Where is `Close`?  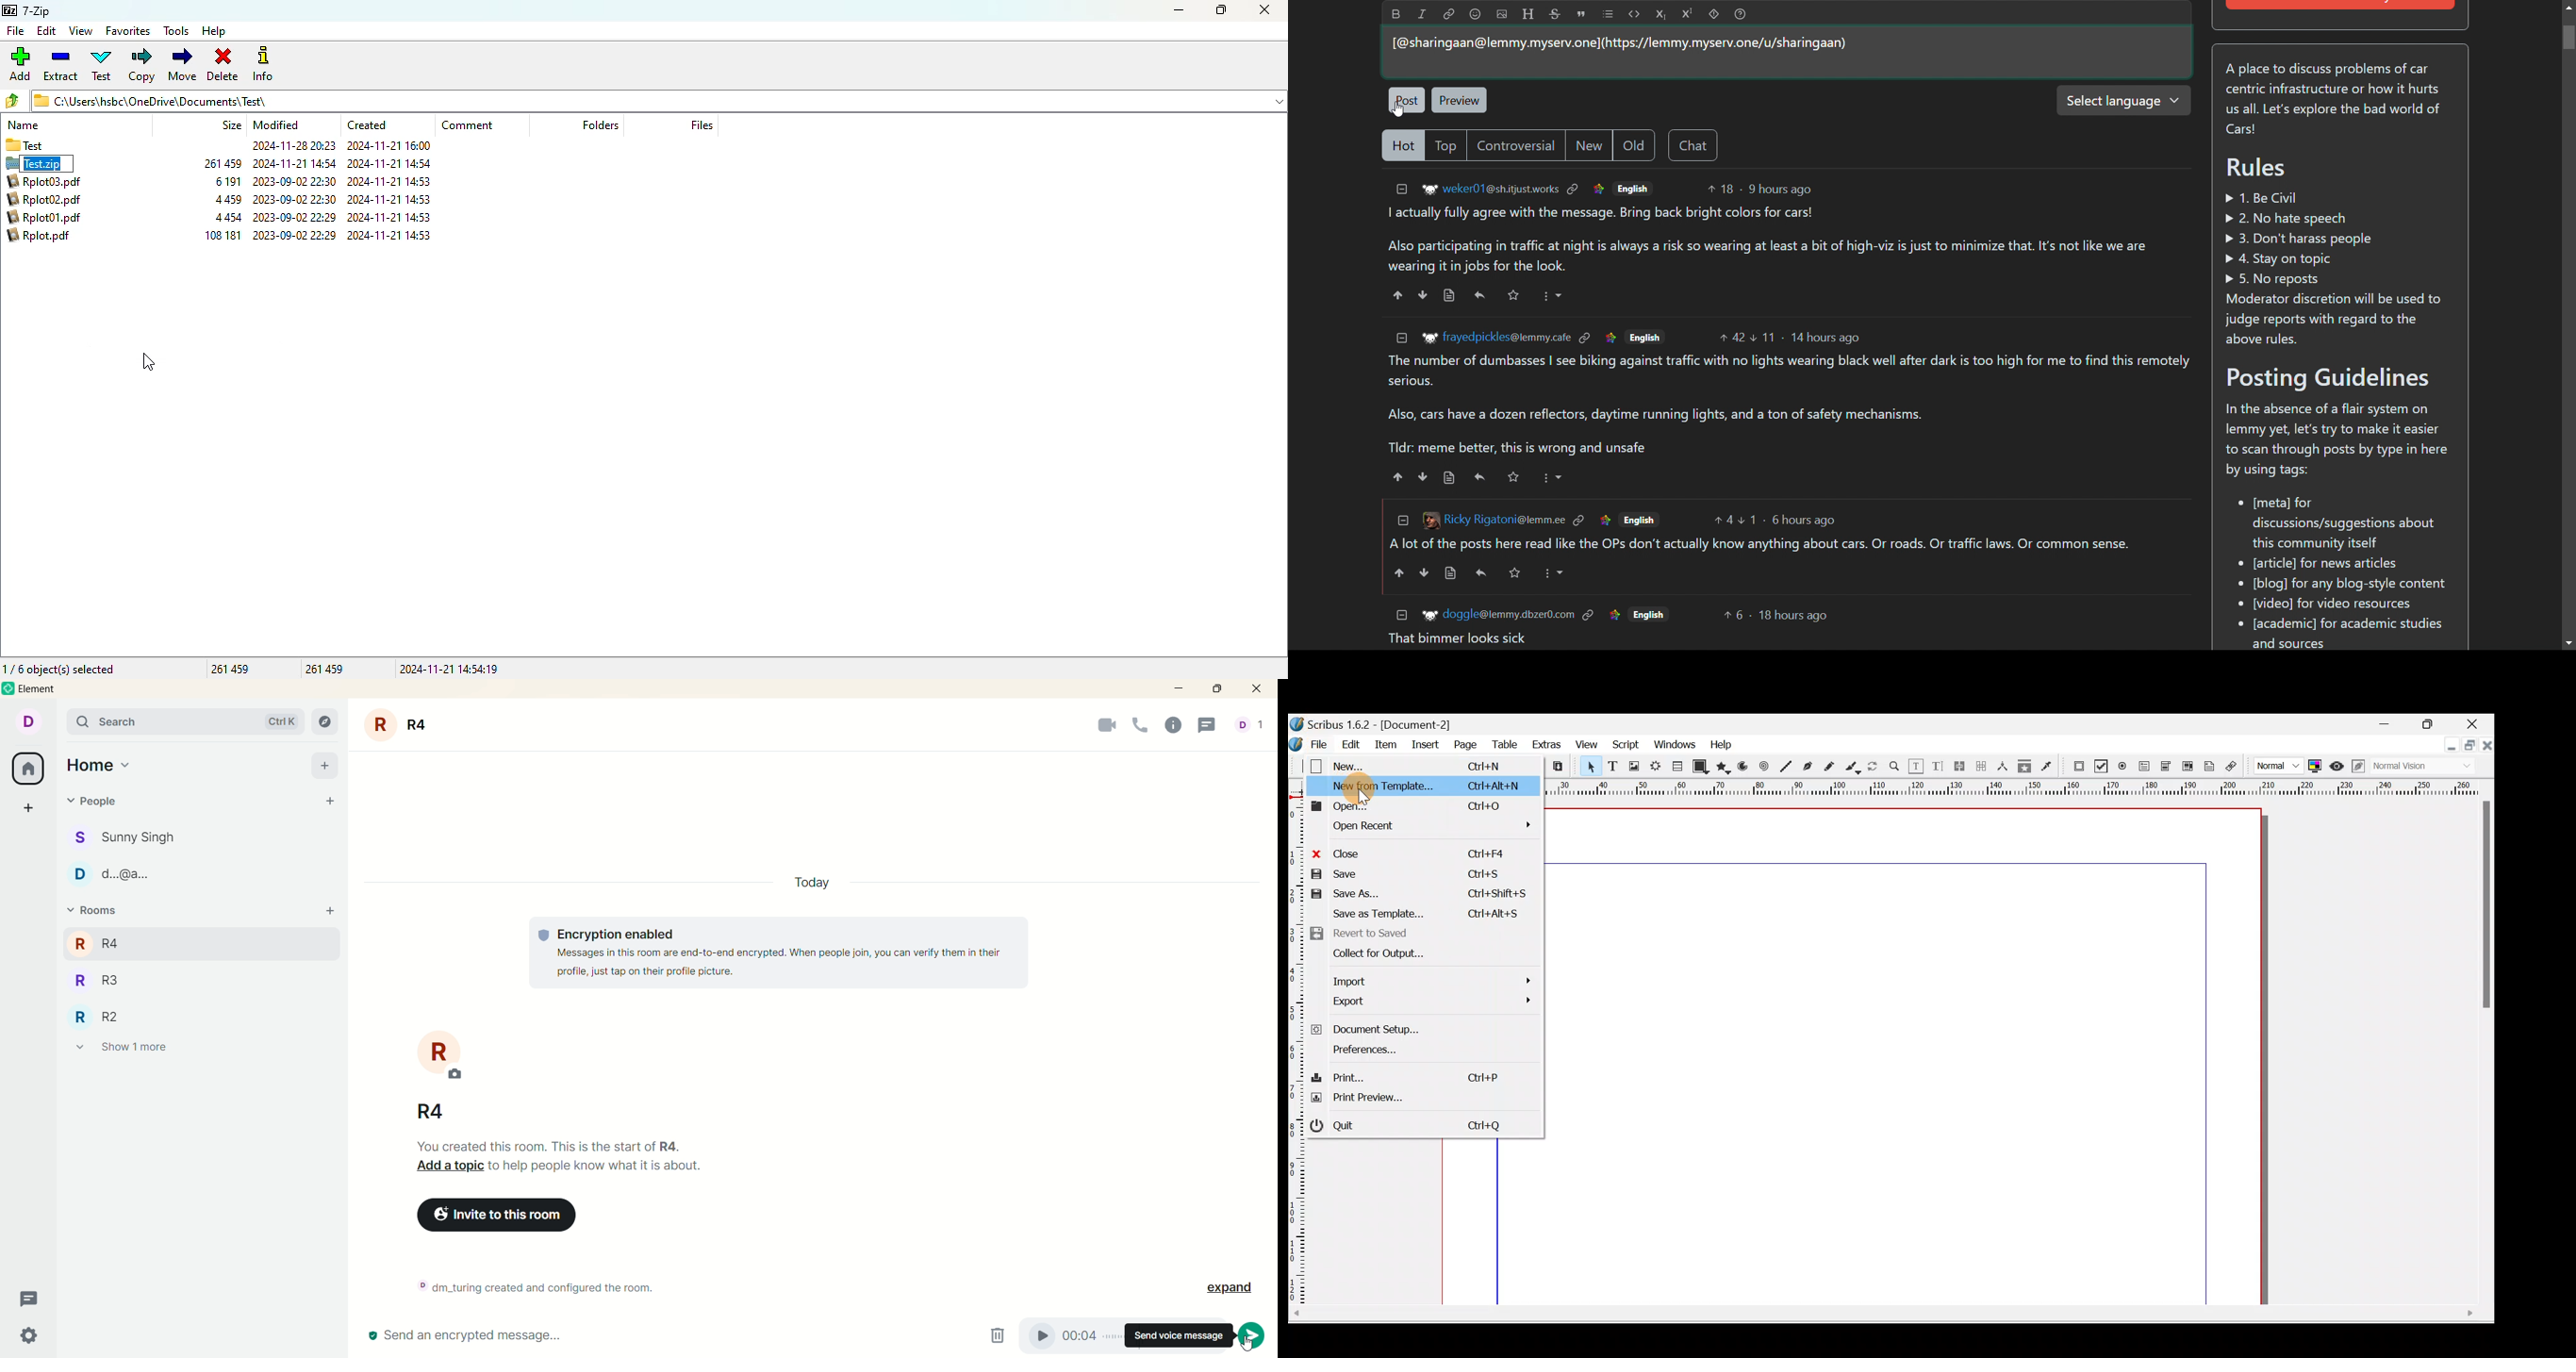 Close is located at coordinates (1427, 851).